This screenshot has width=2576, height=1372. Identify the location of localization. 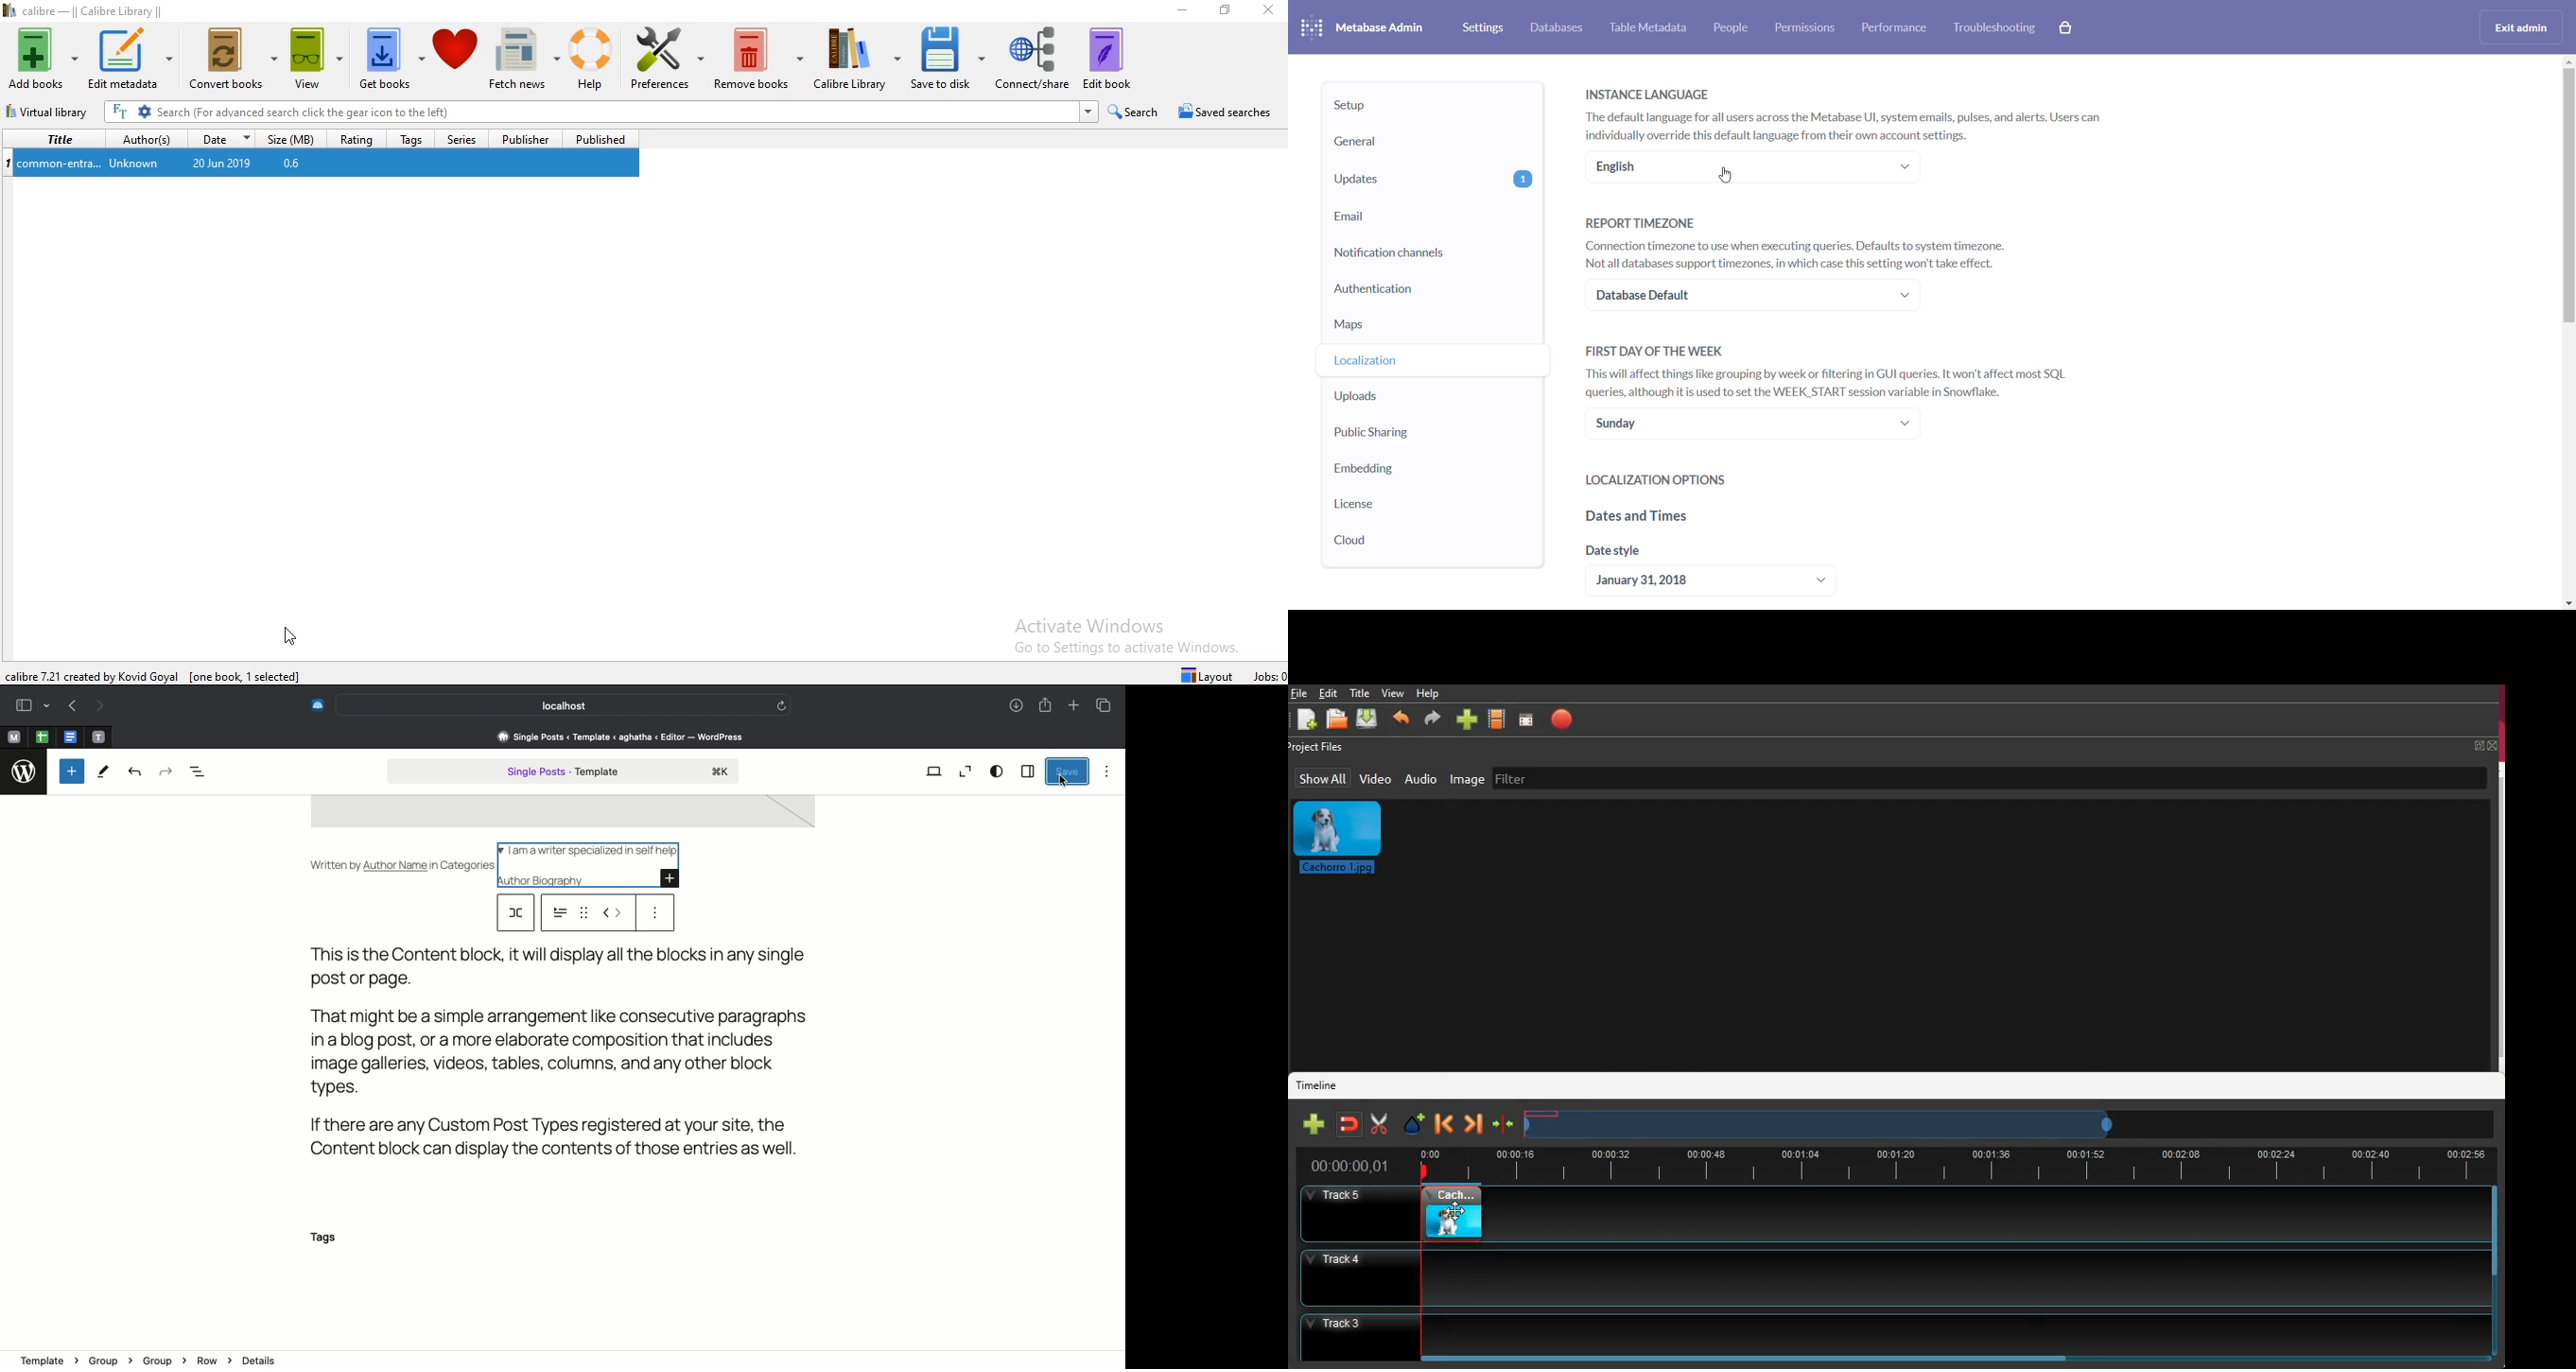
(1426, 359).